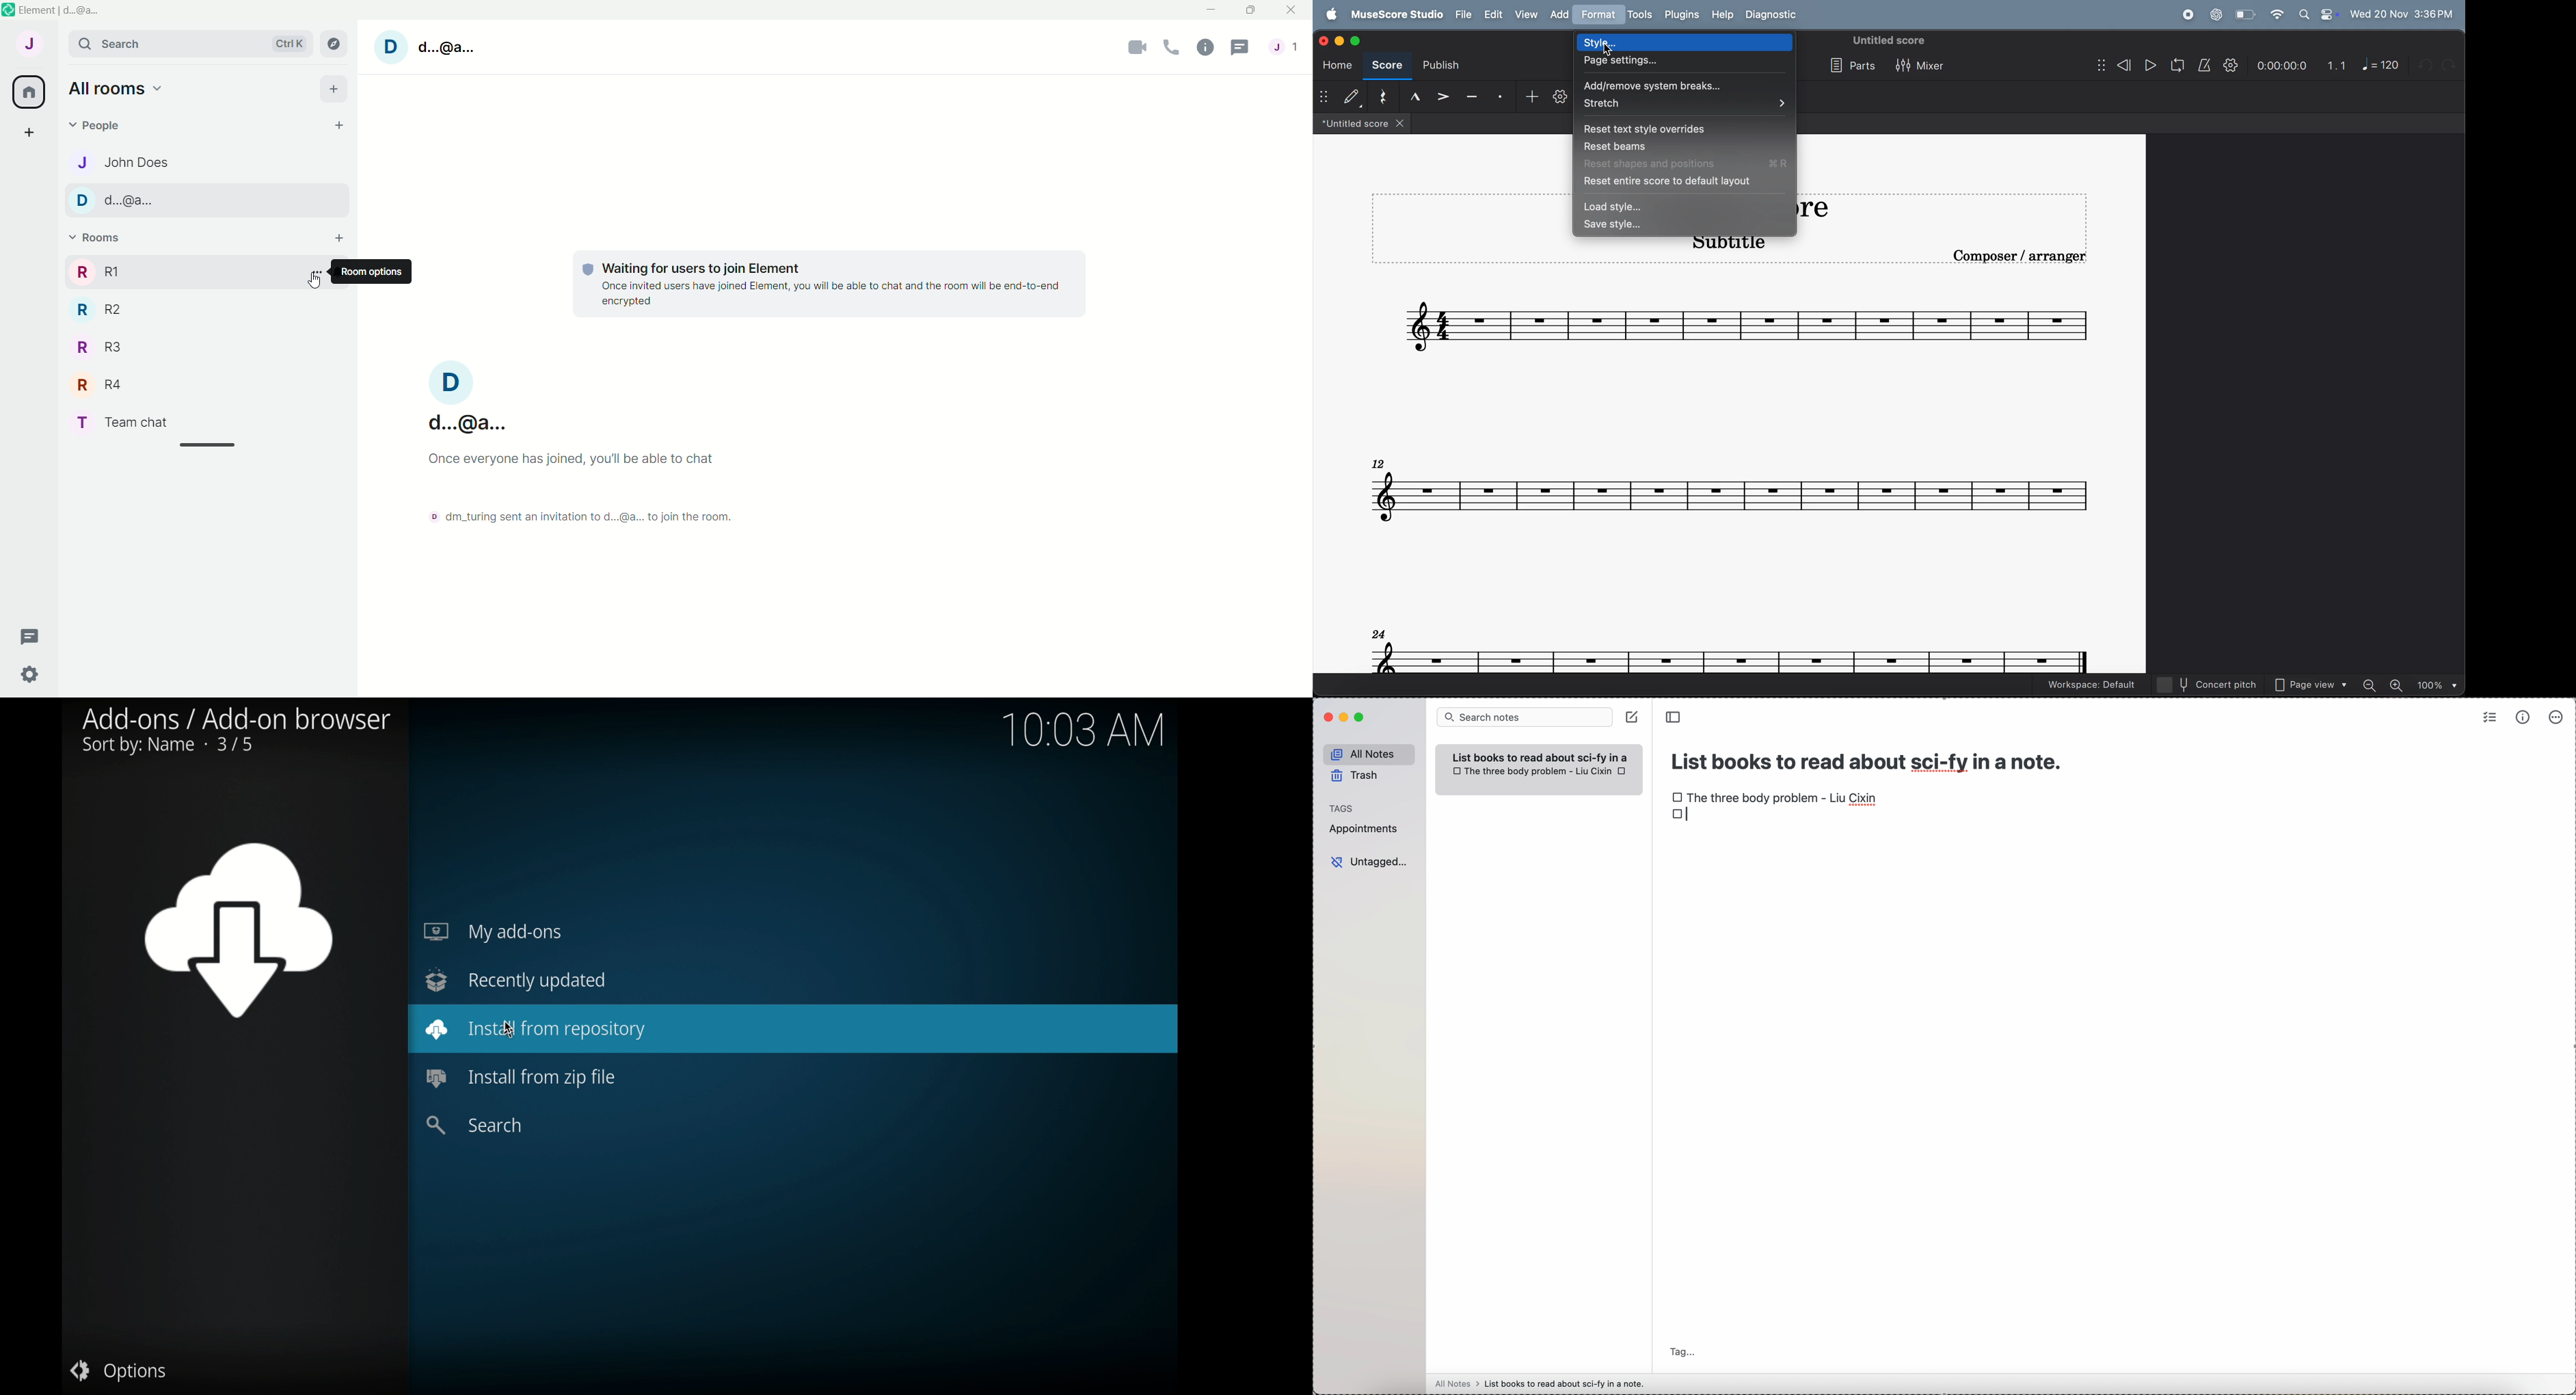 The height and width of the screenshot is (1400, 2576). What do you see at coordinates (1623, 771) in the screenshot?
I see `checkbox` at bounding box center [1623, 771].